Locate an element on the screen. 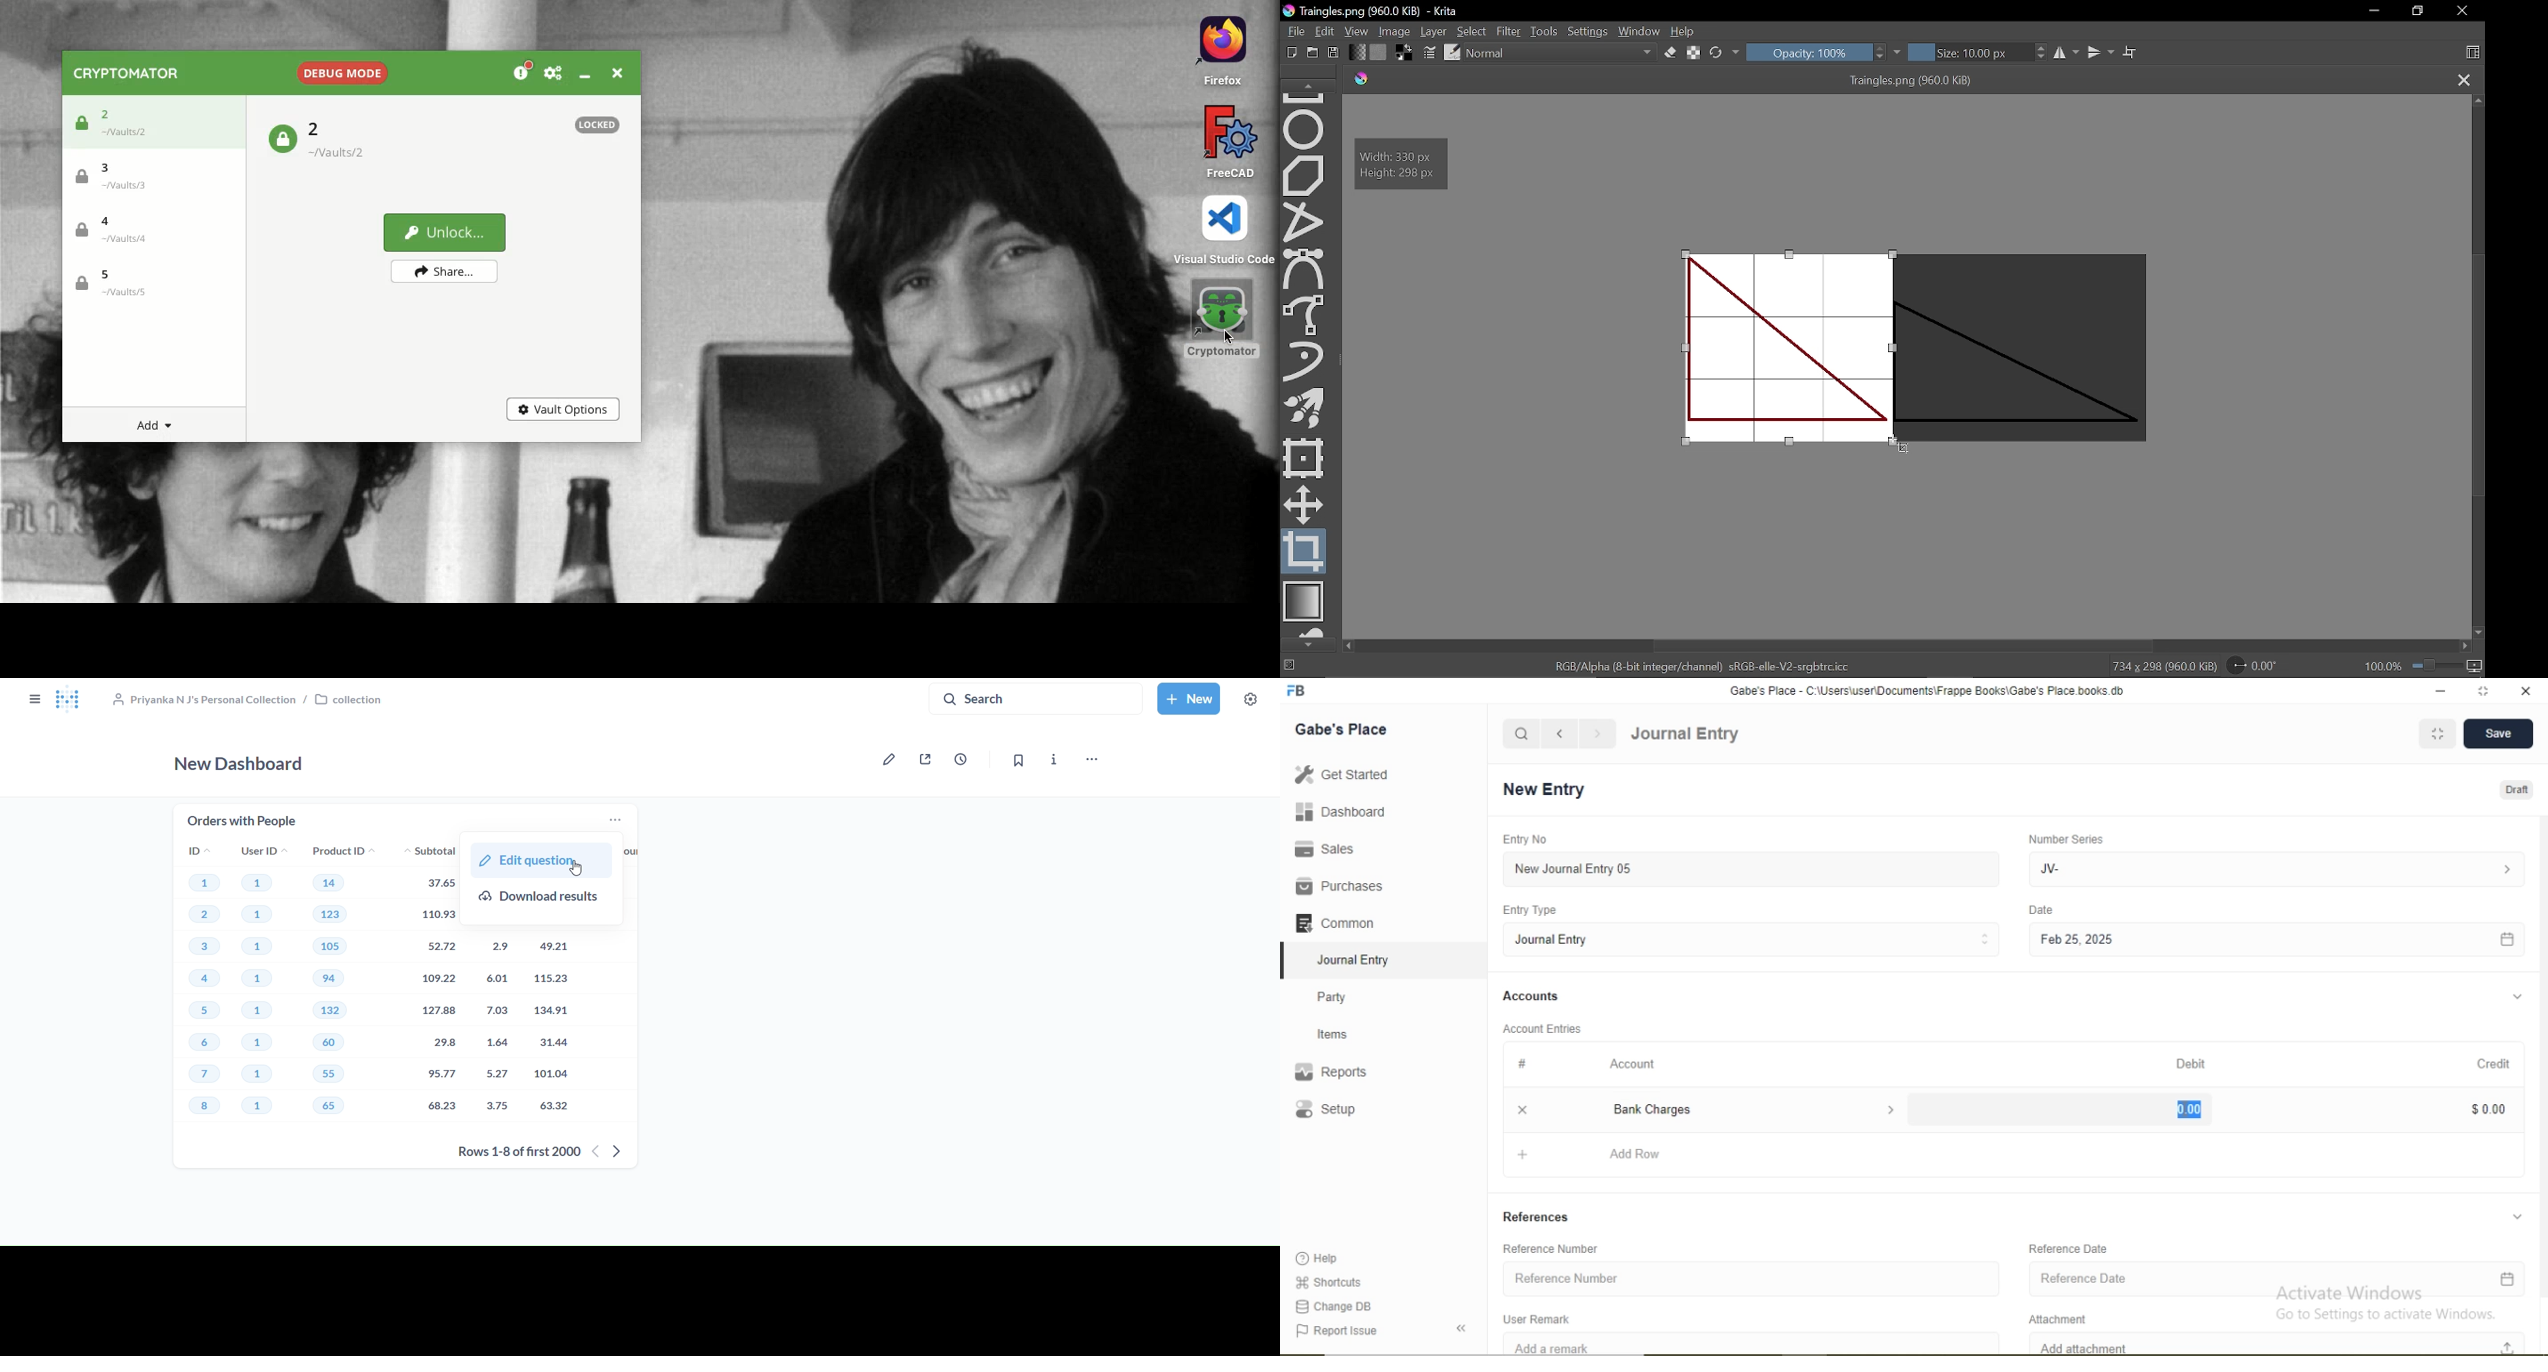 This screenshot has width=2548, height=1372. Restore down is located at coordinates (2418, 11).